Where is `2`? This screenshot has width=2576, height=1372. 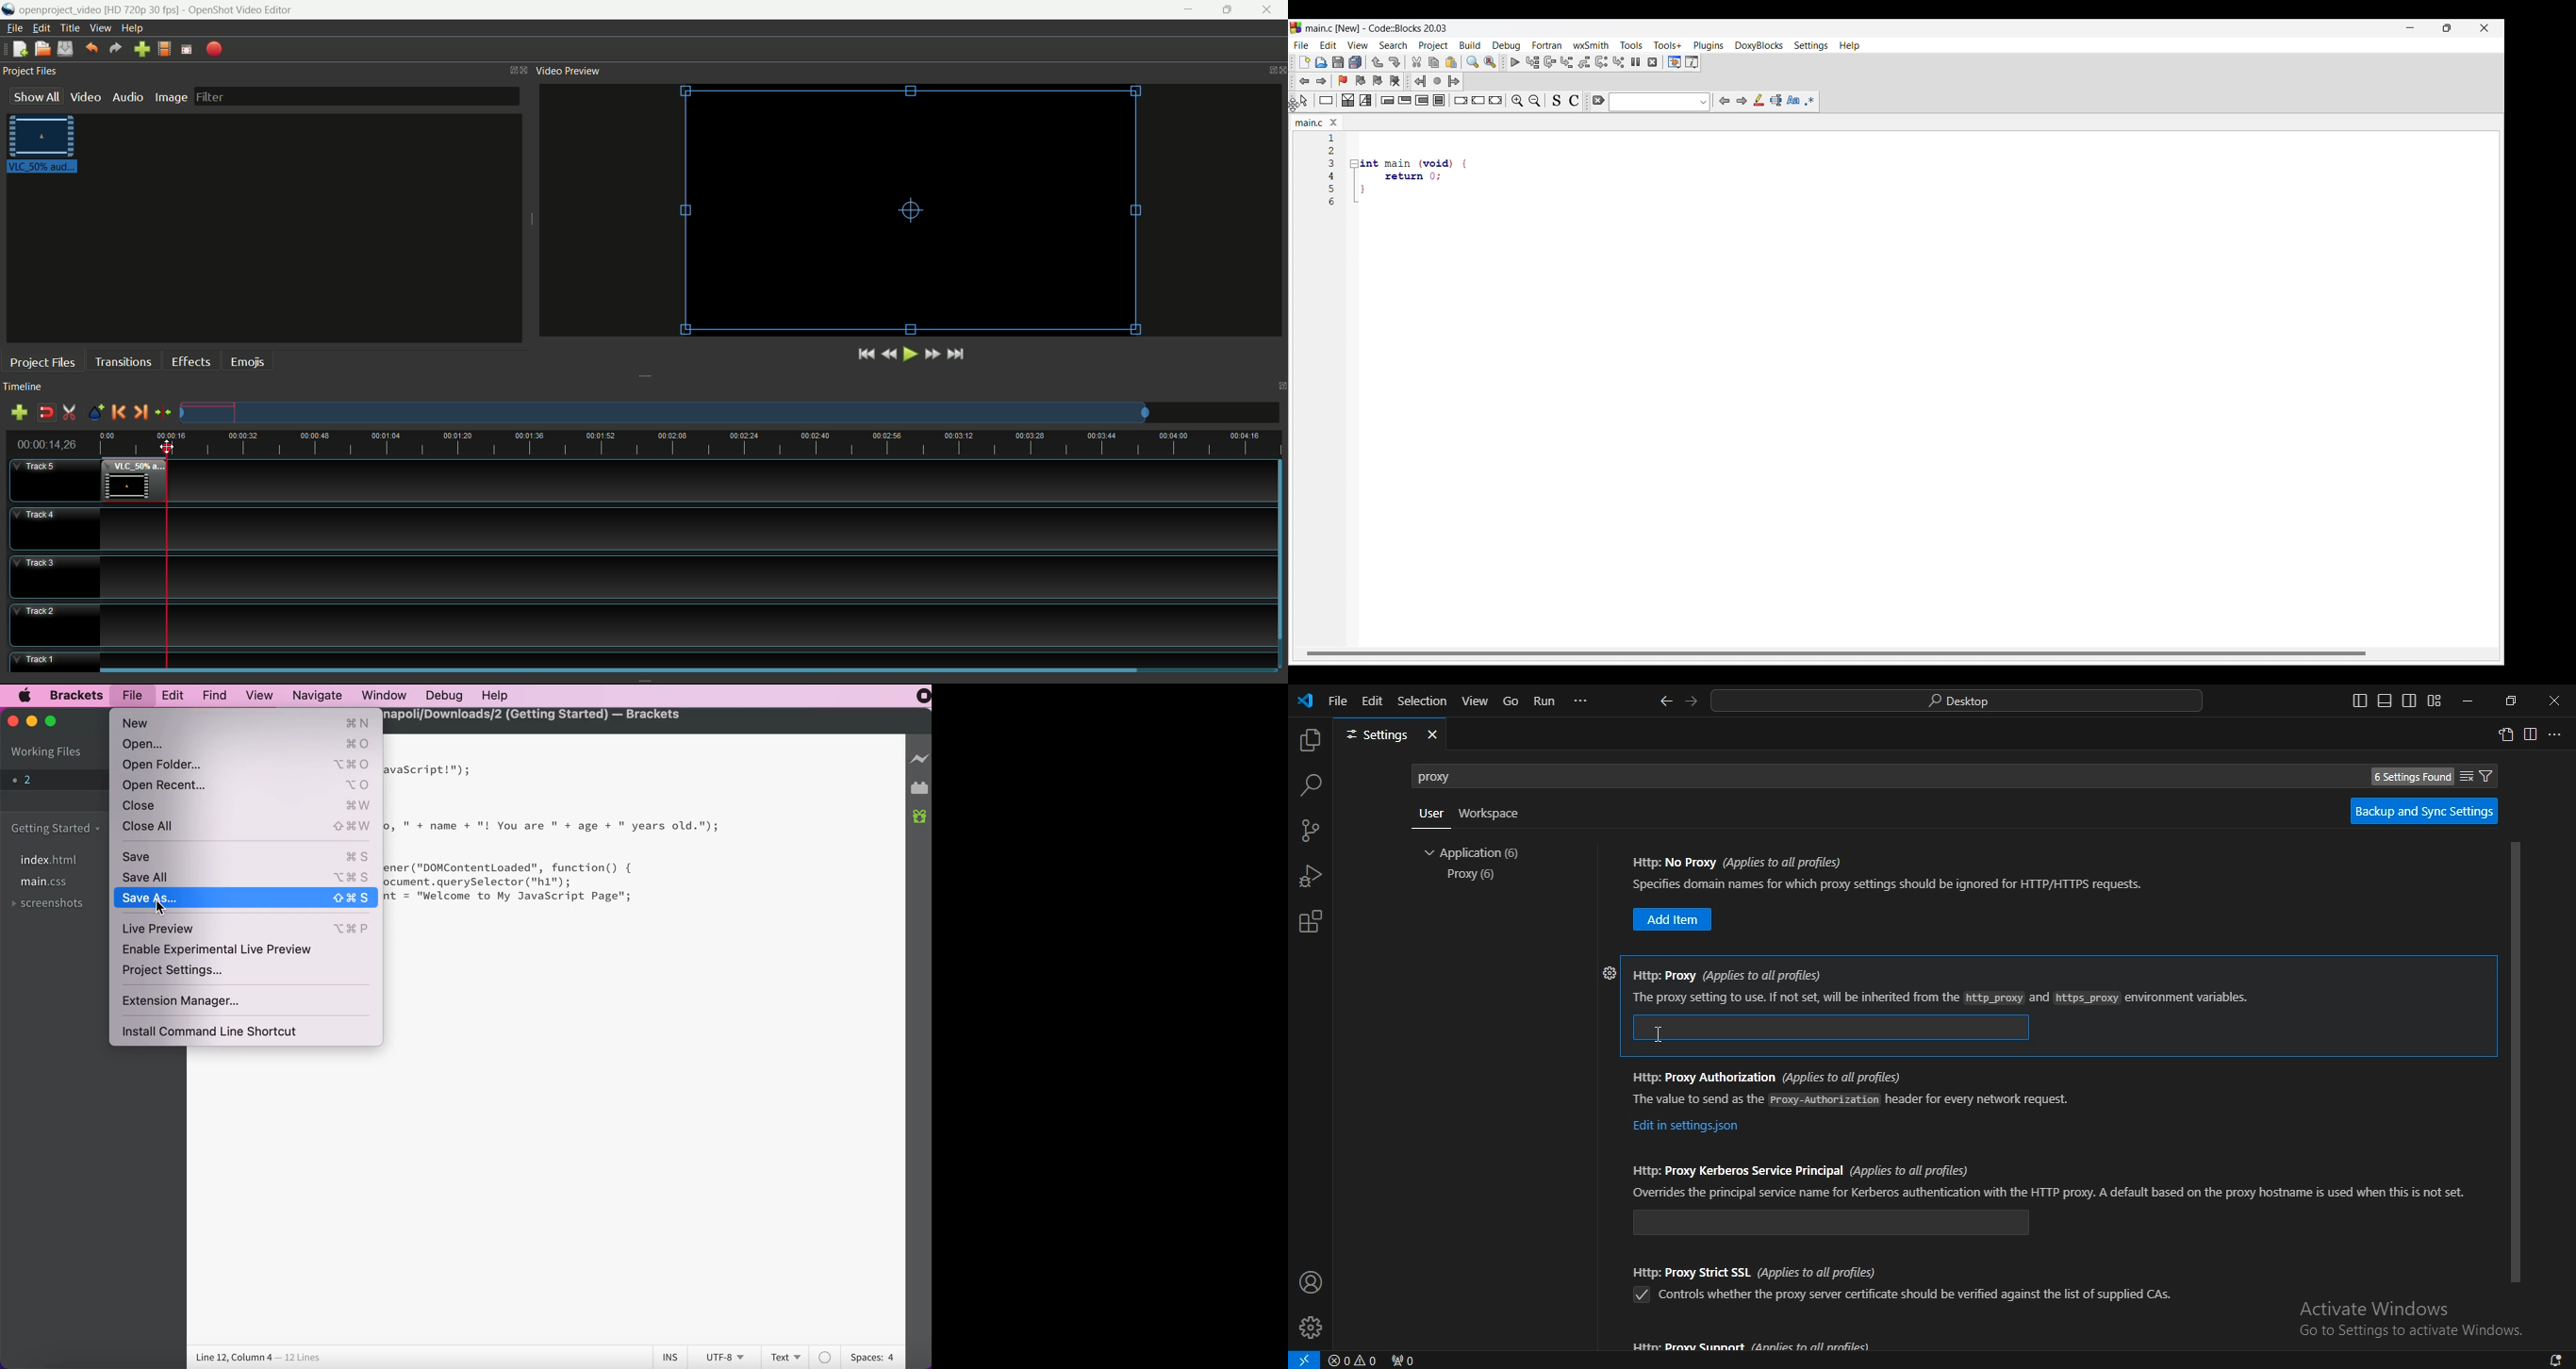 2 is located at coordinates (52, 779).